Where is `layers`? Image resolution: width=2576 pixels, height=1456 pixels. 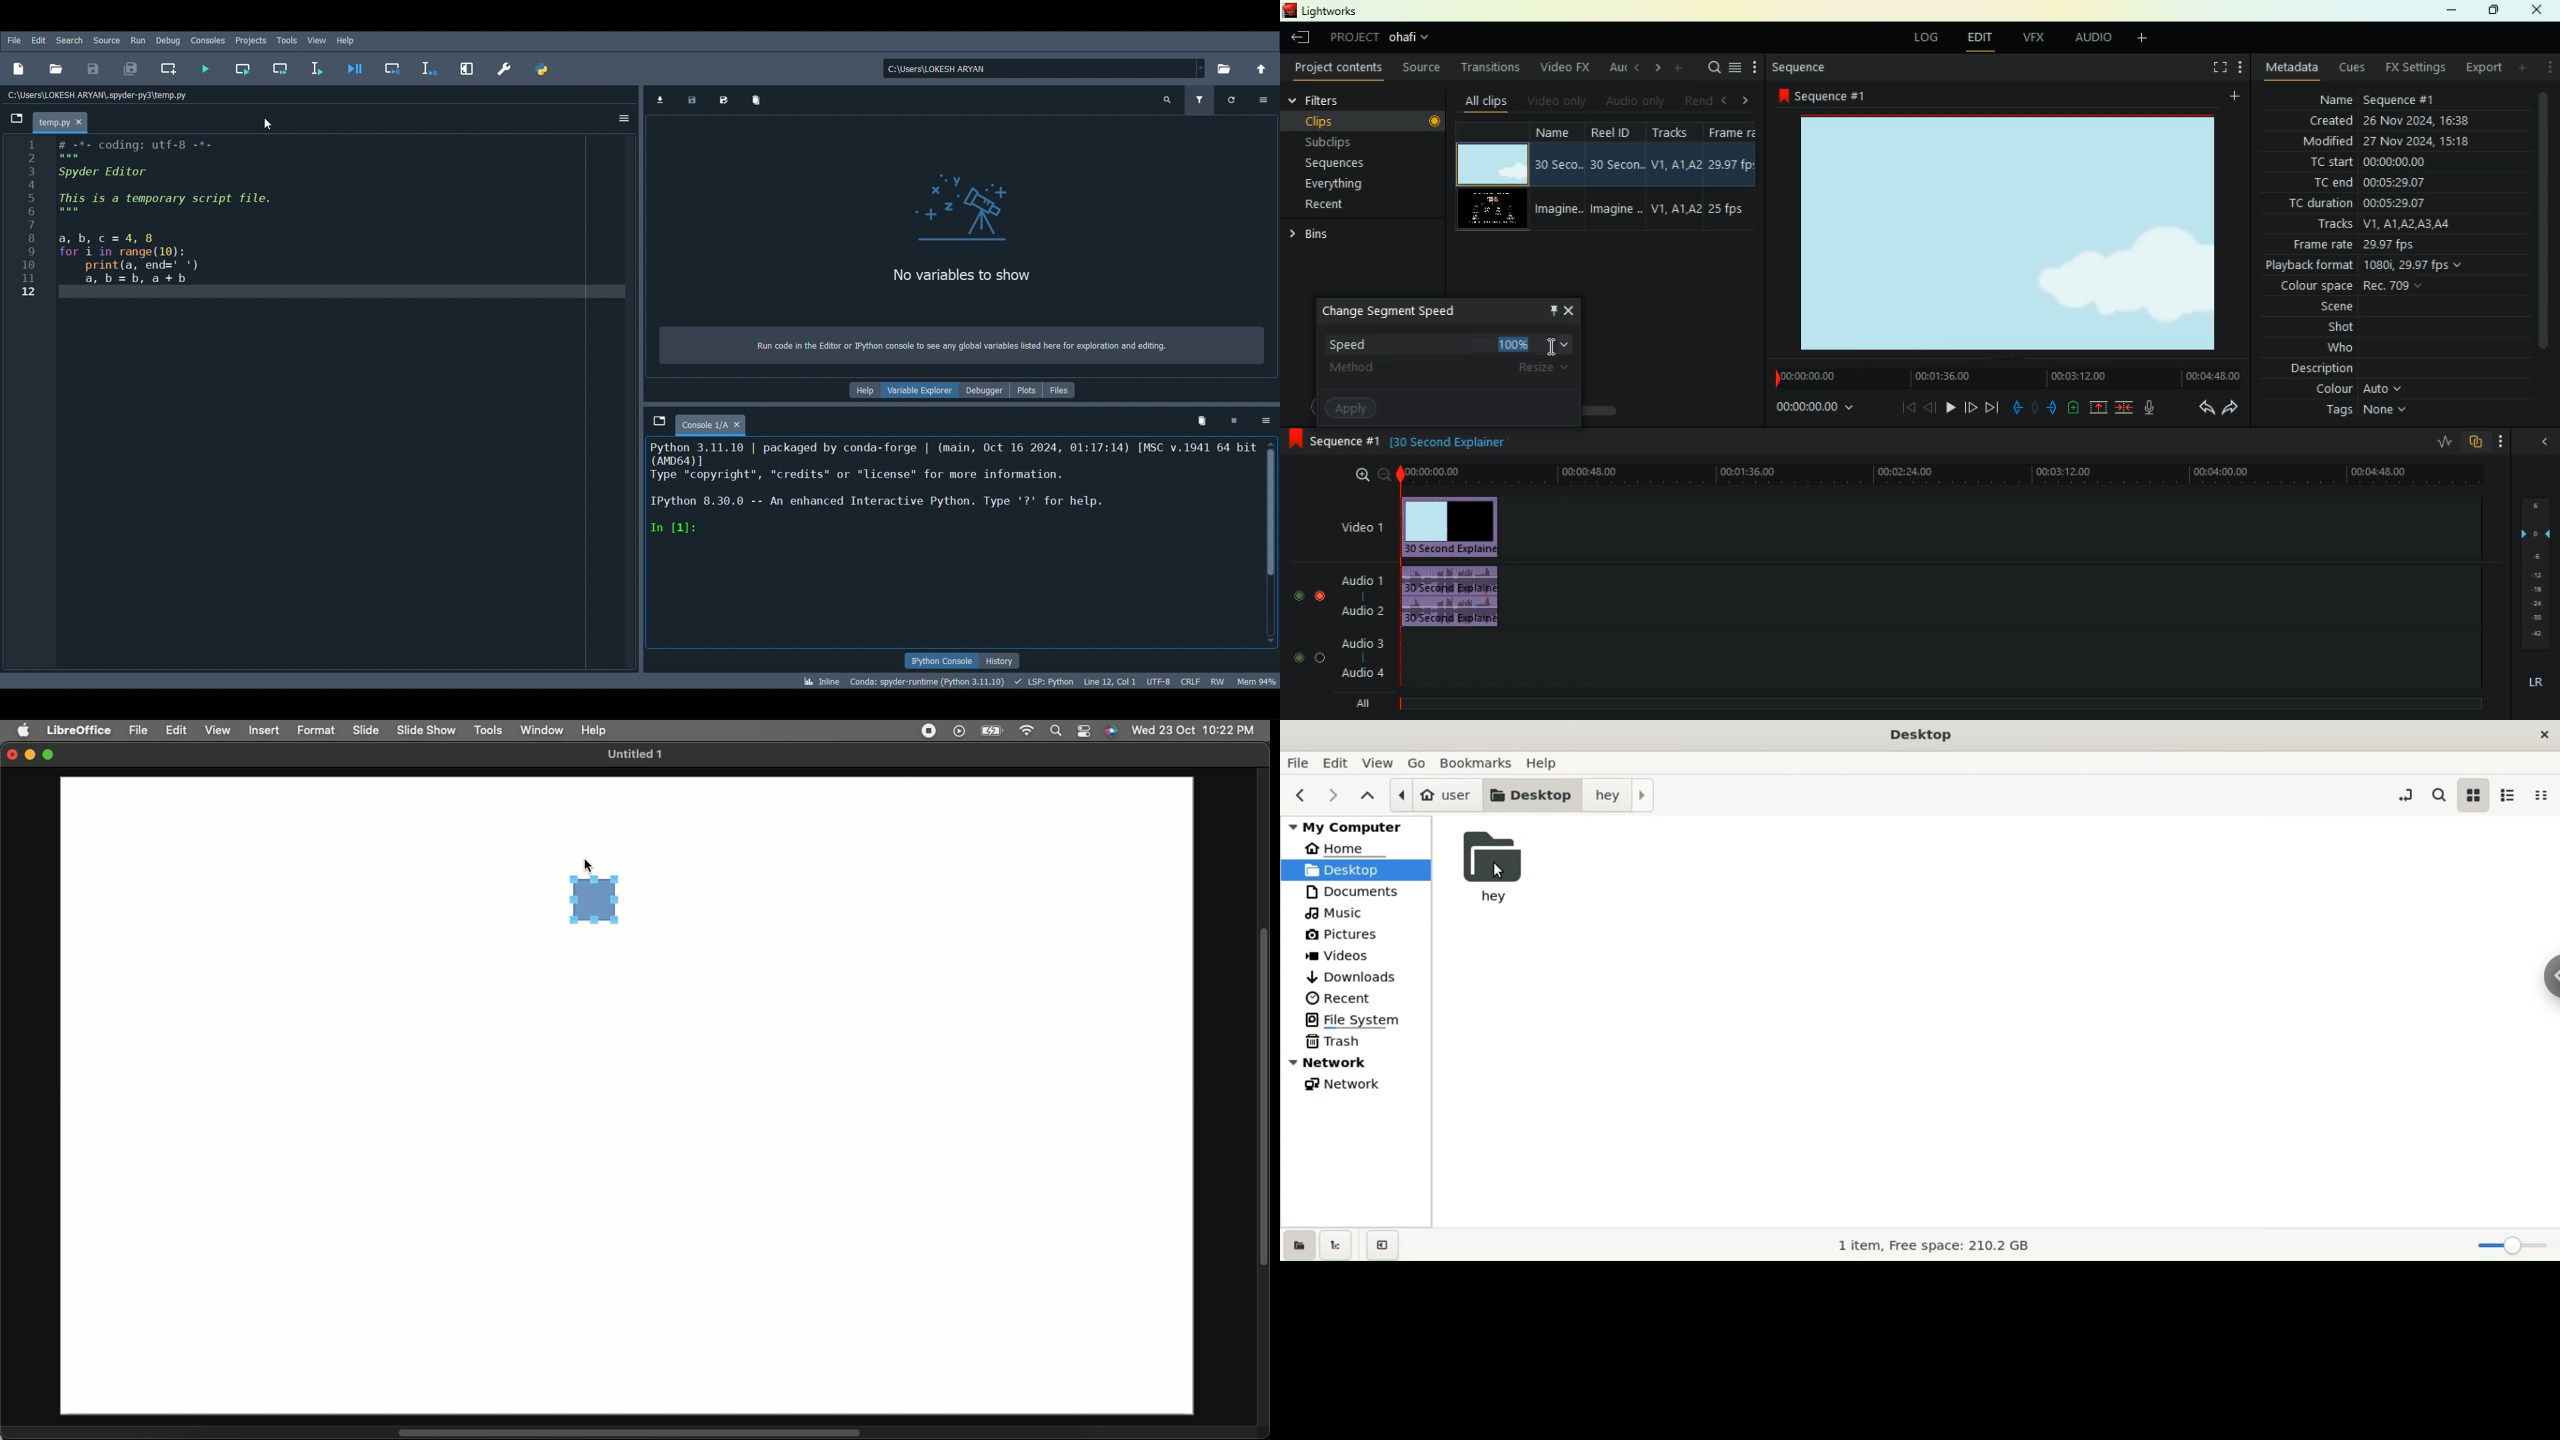 layers is located at coordinates (2532, 573).